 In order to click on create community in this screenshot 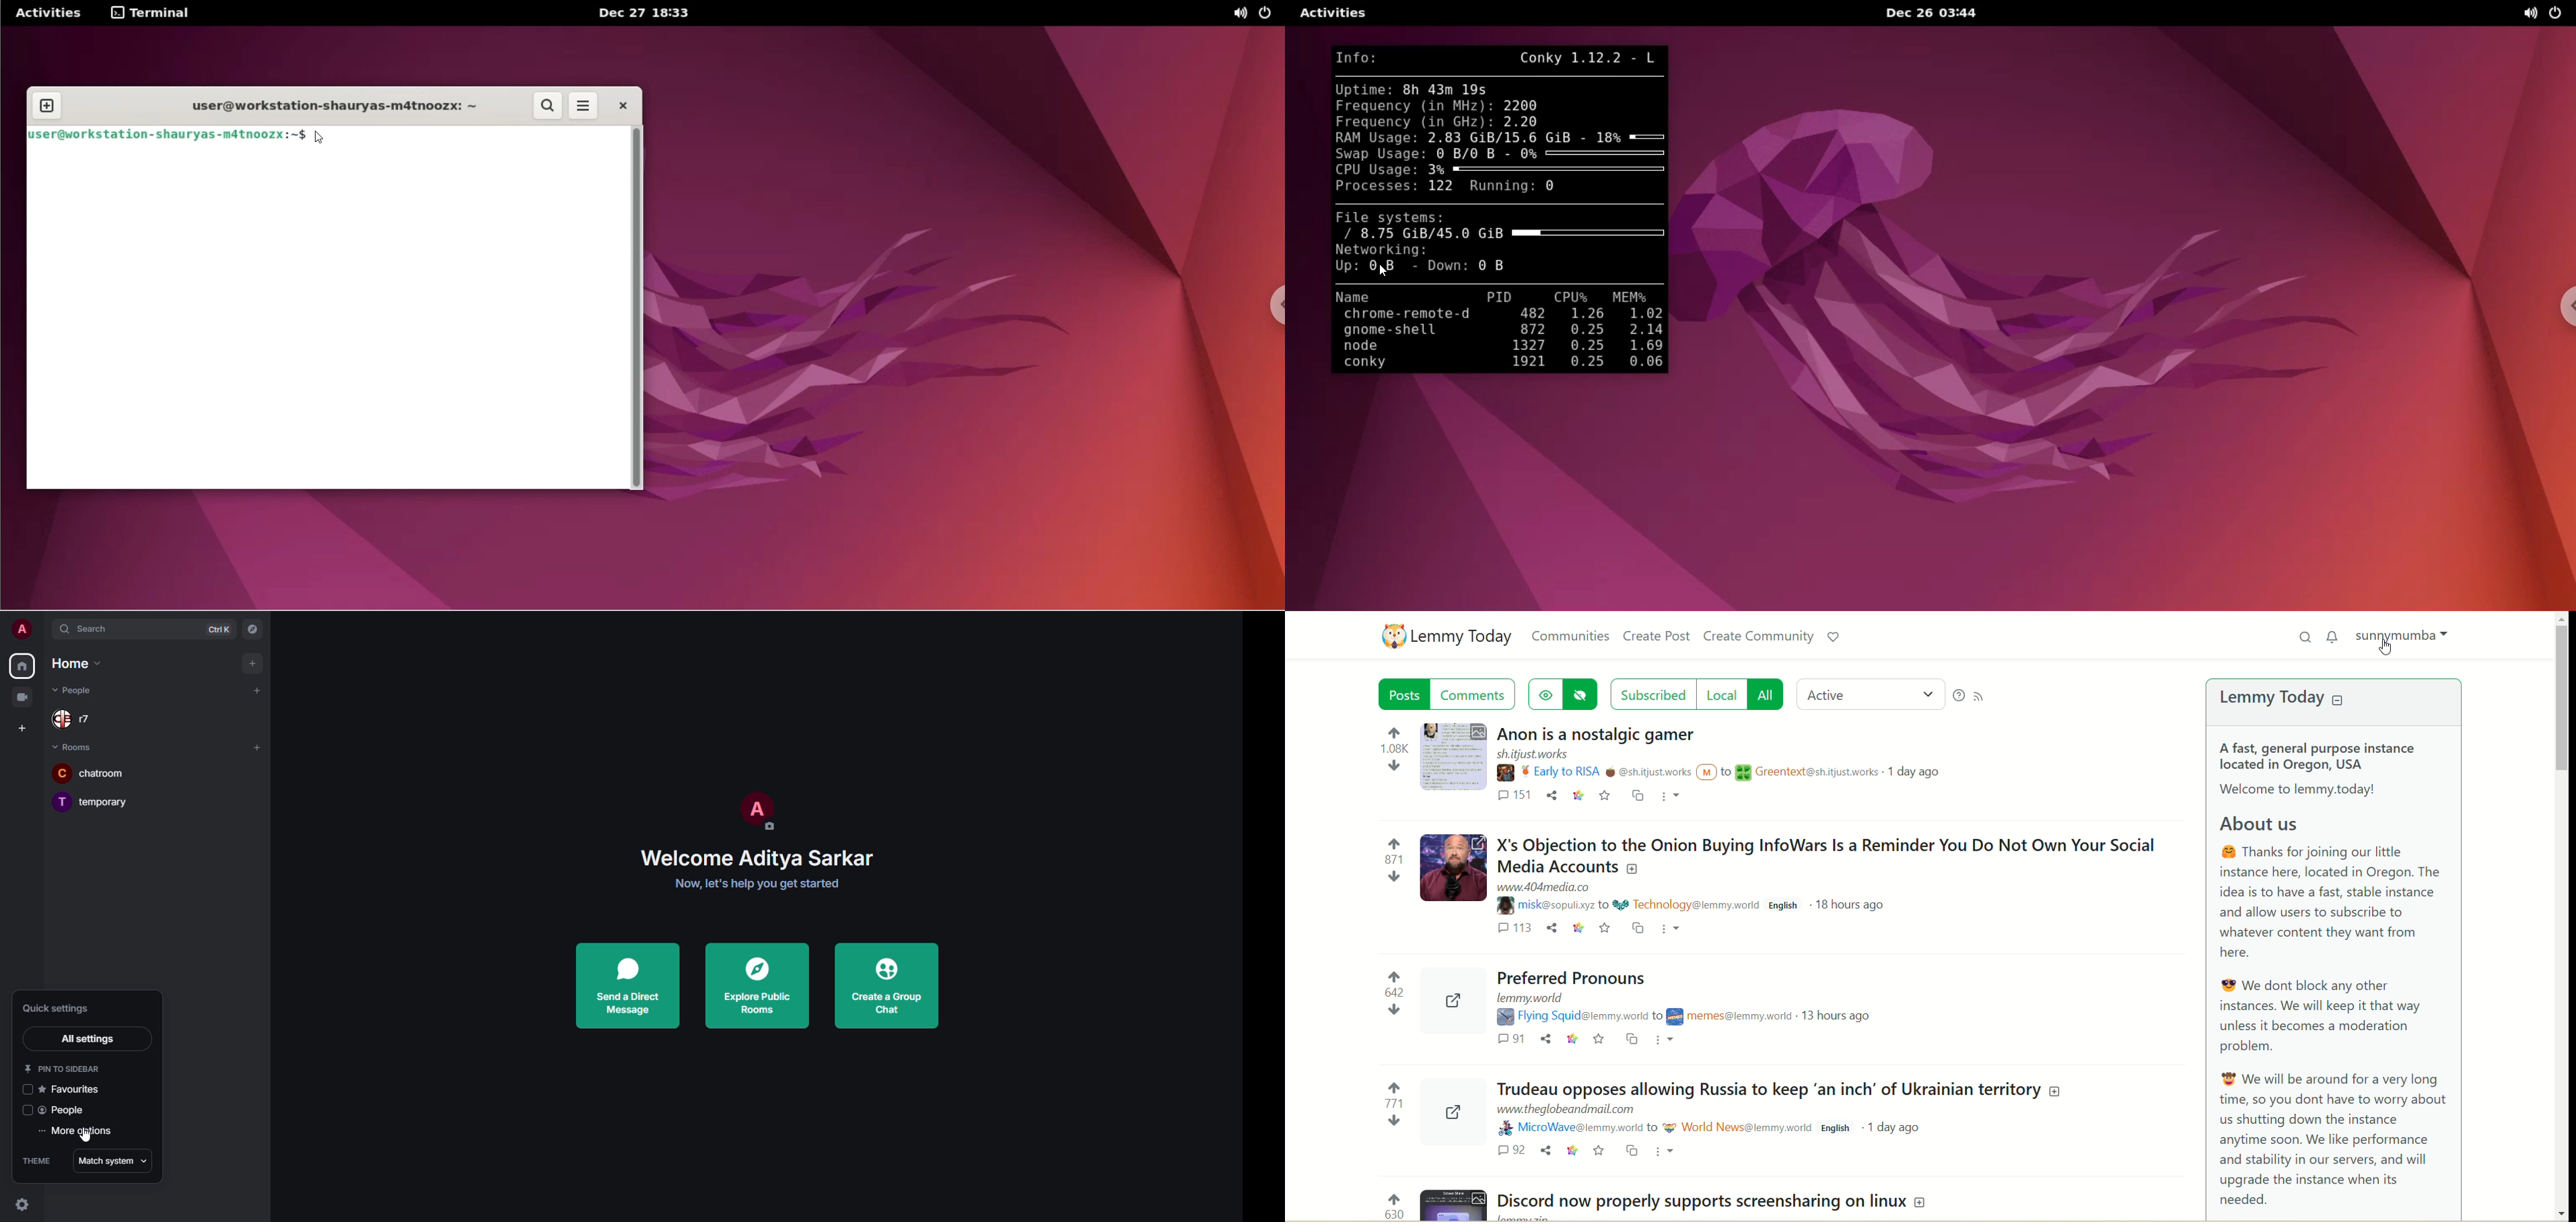, I will do `click(1758, 636)`.